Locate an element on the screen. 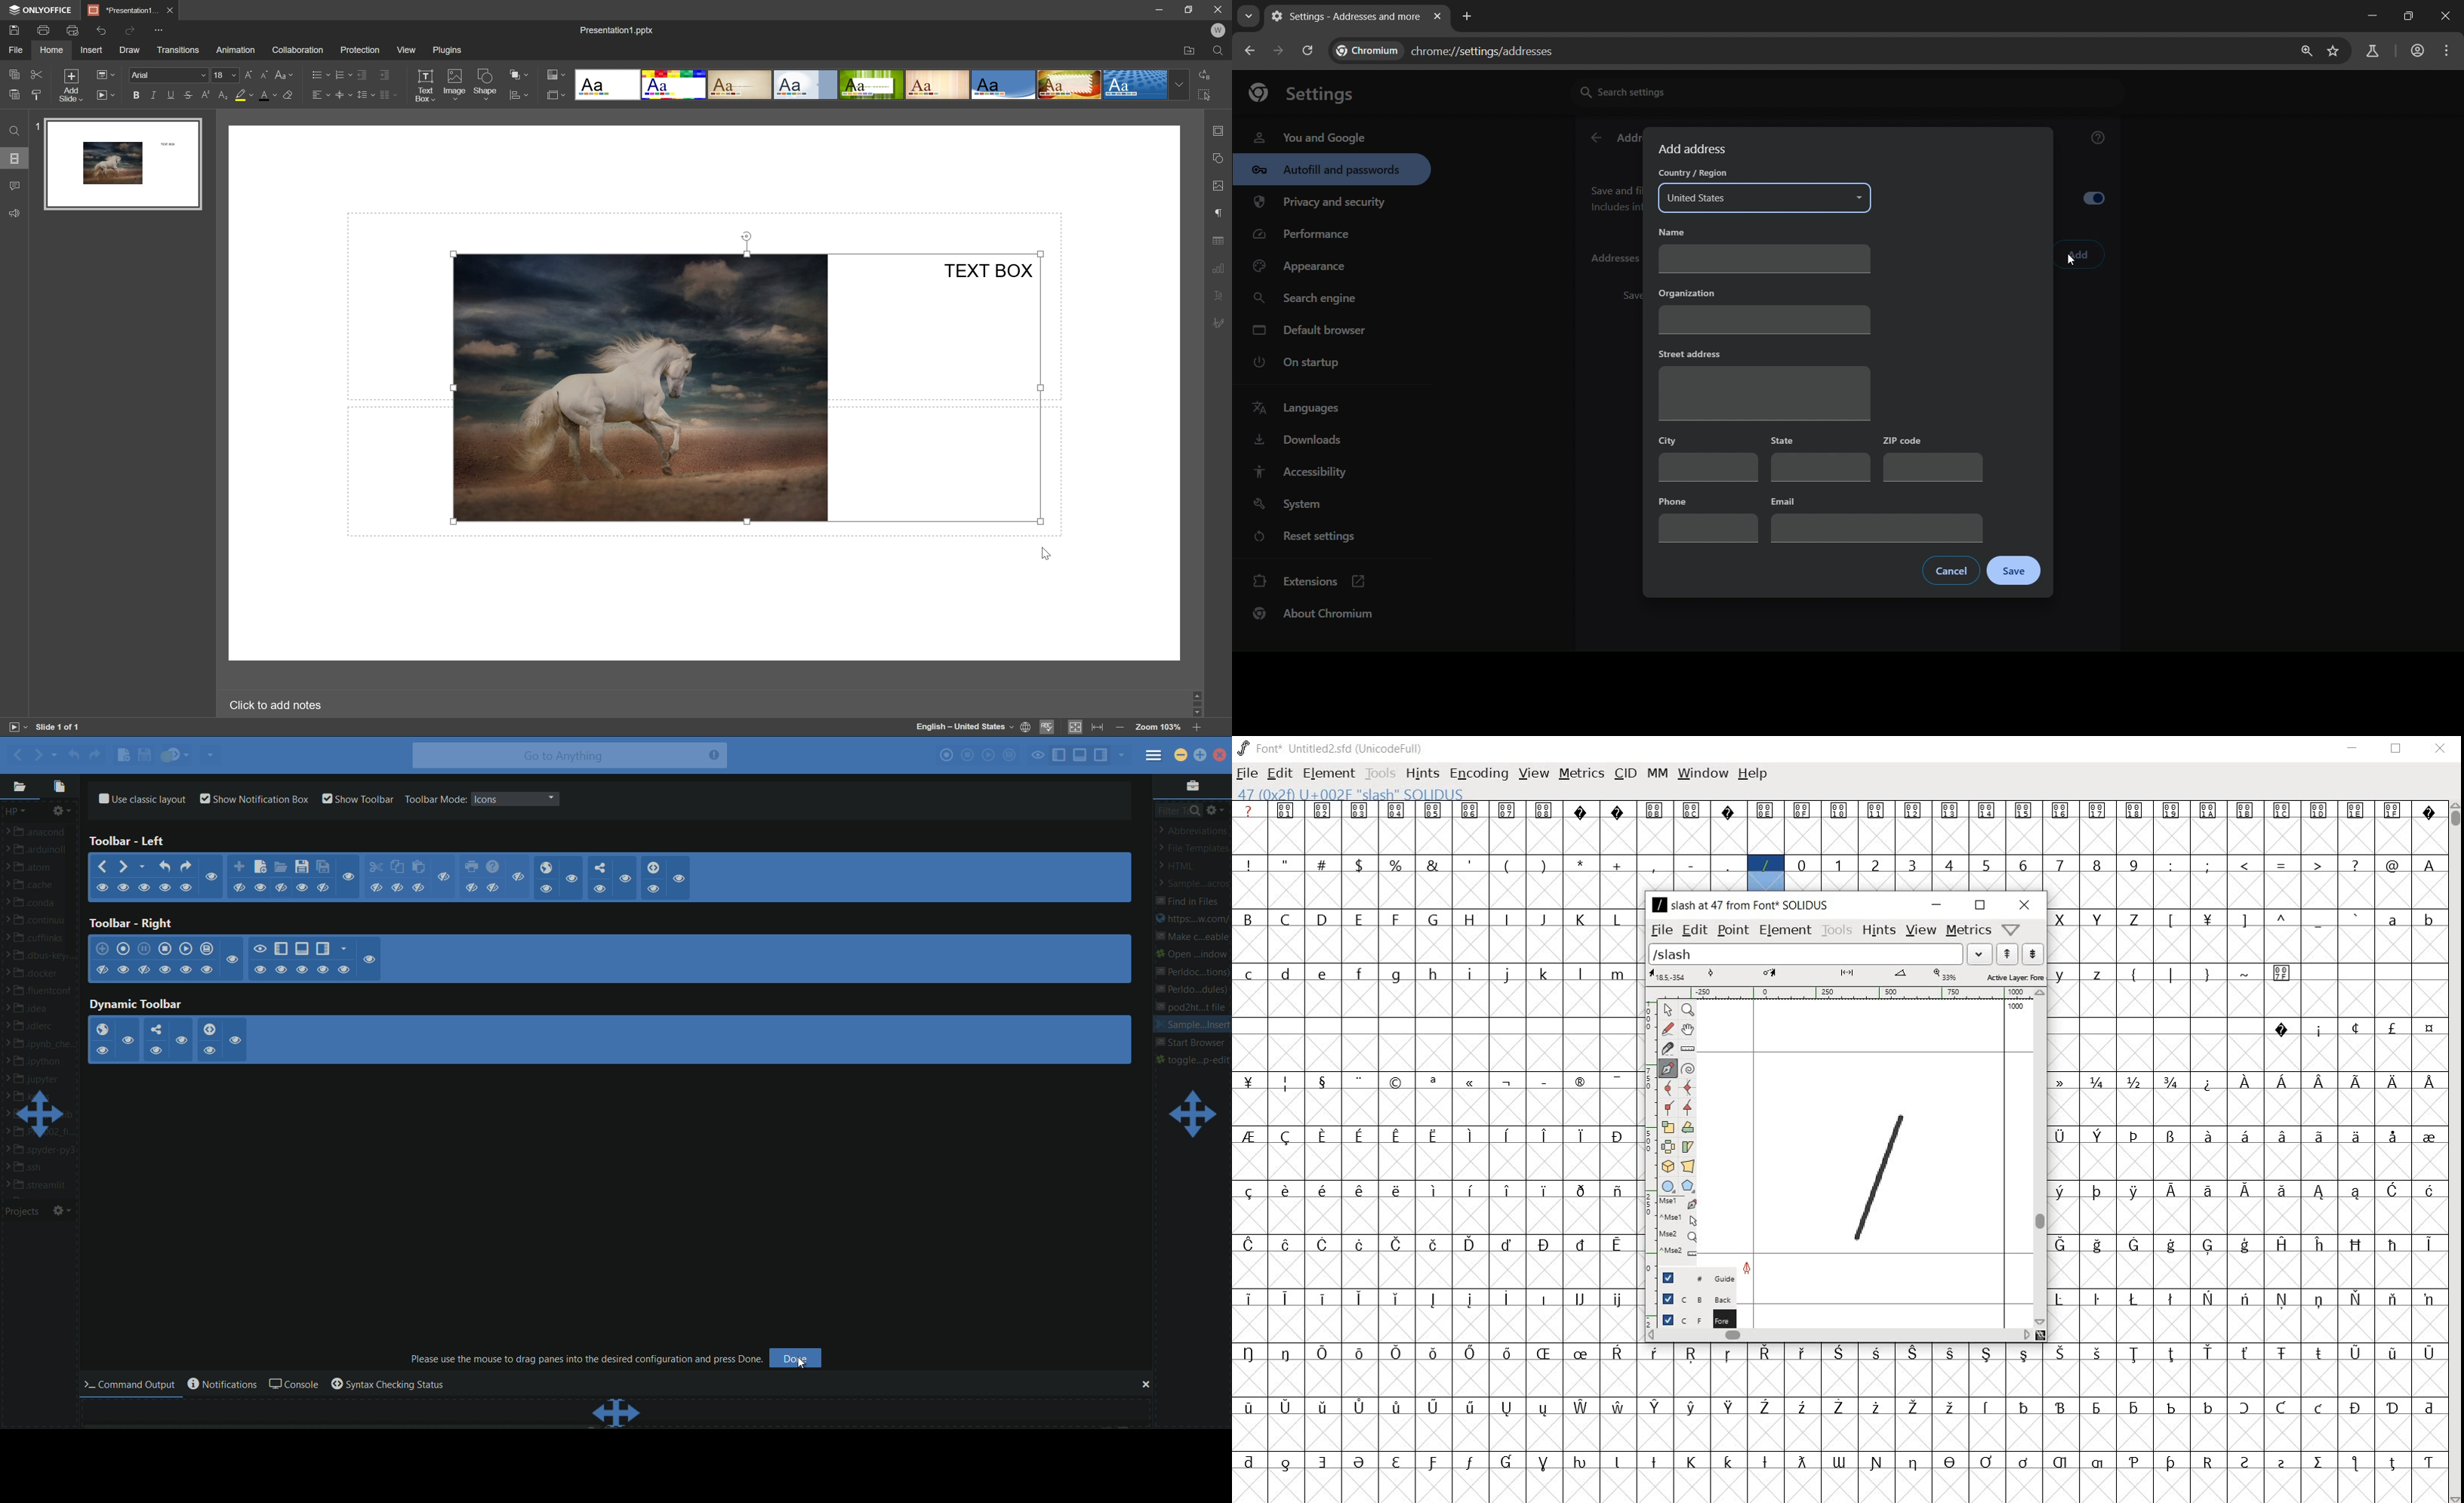  slide is located at coordinates (123, 164).